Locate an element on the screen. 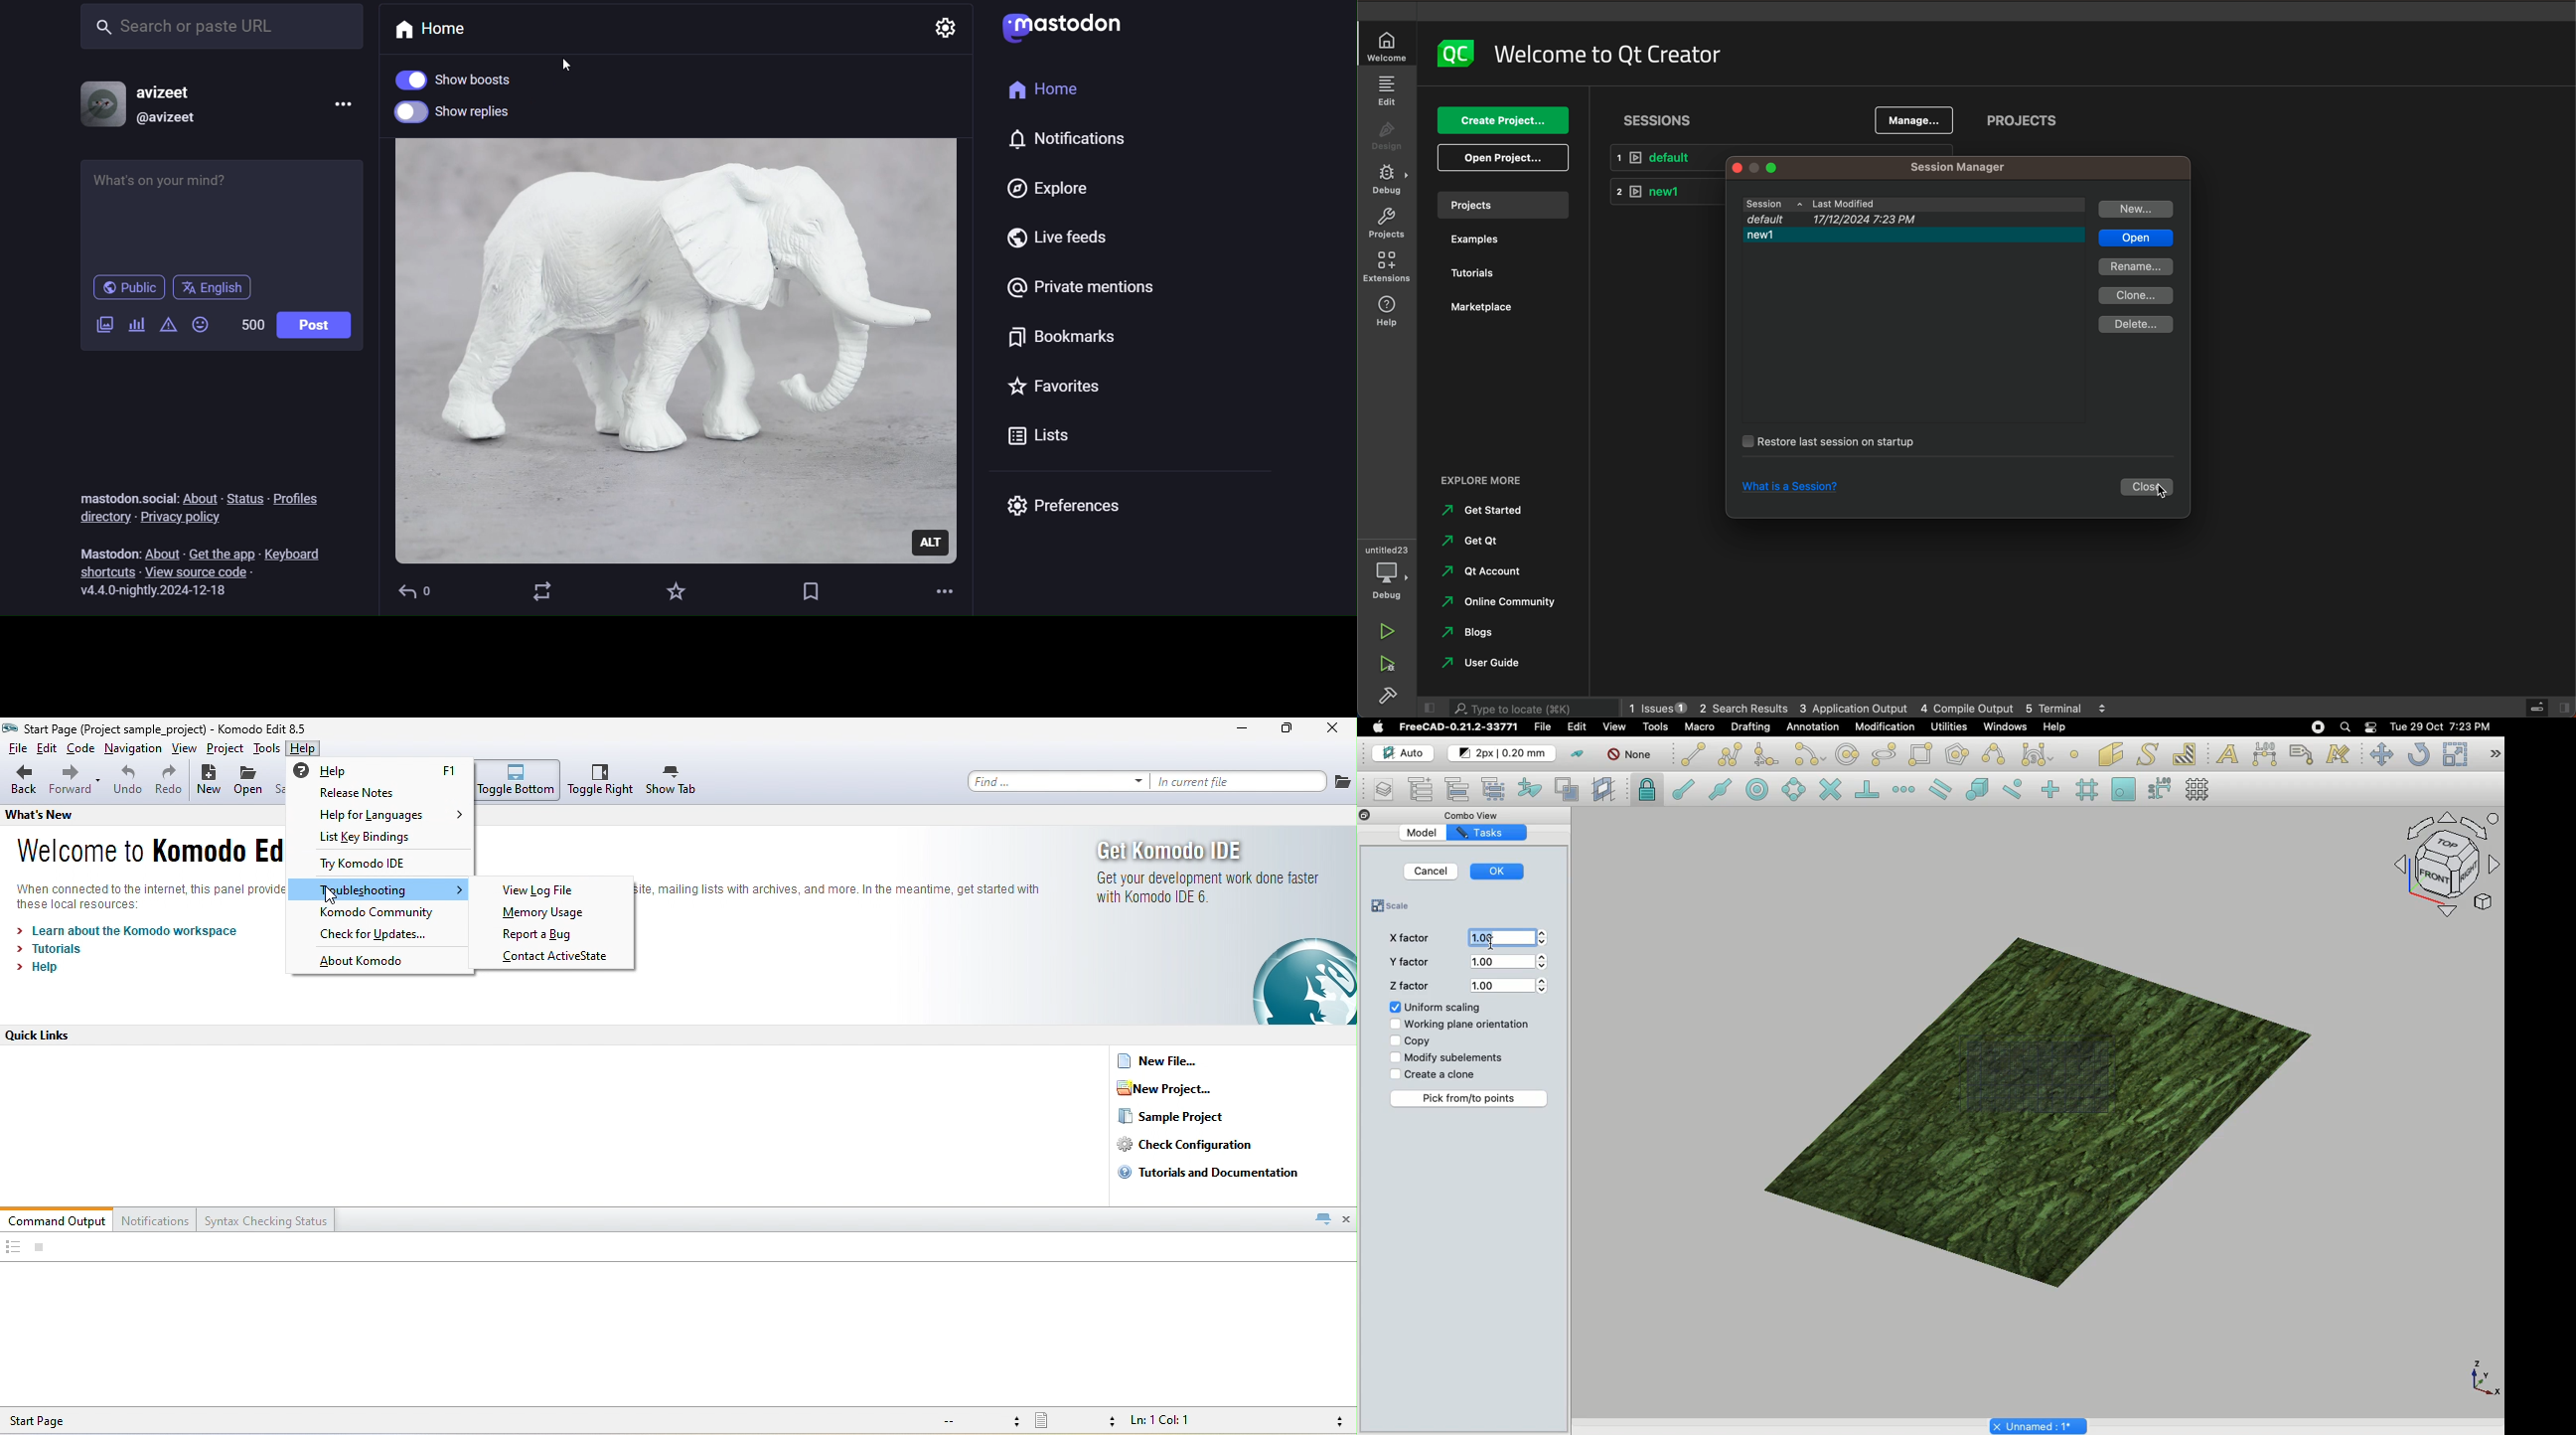  Toggle construction mode is located at coordinates (1576, 753).